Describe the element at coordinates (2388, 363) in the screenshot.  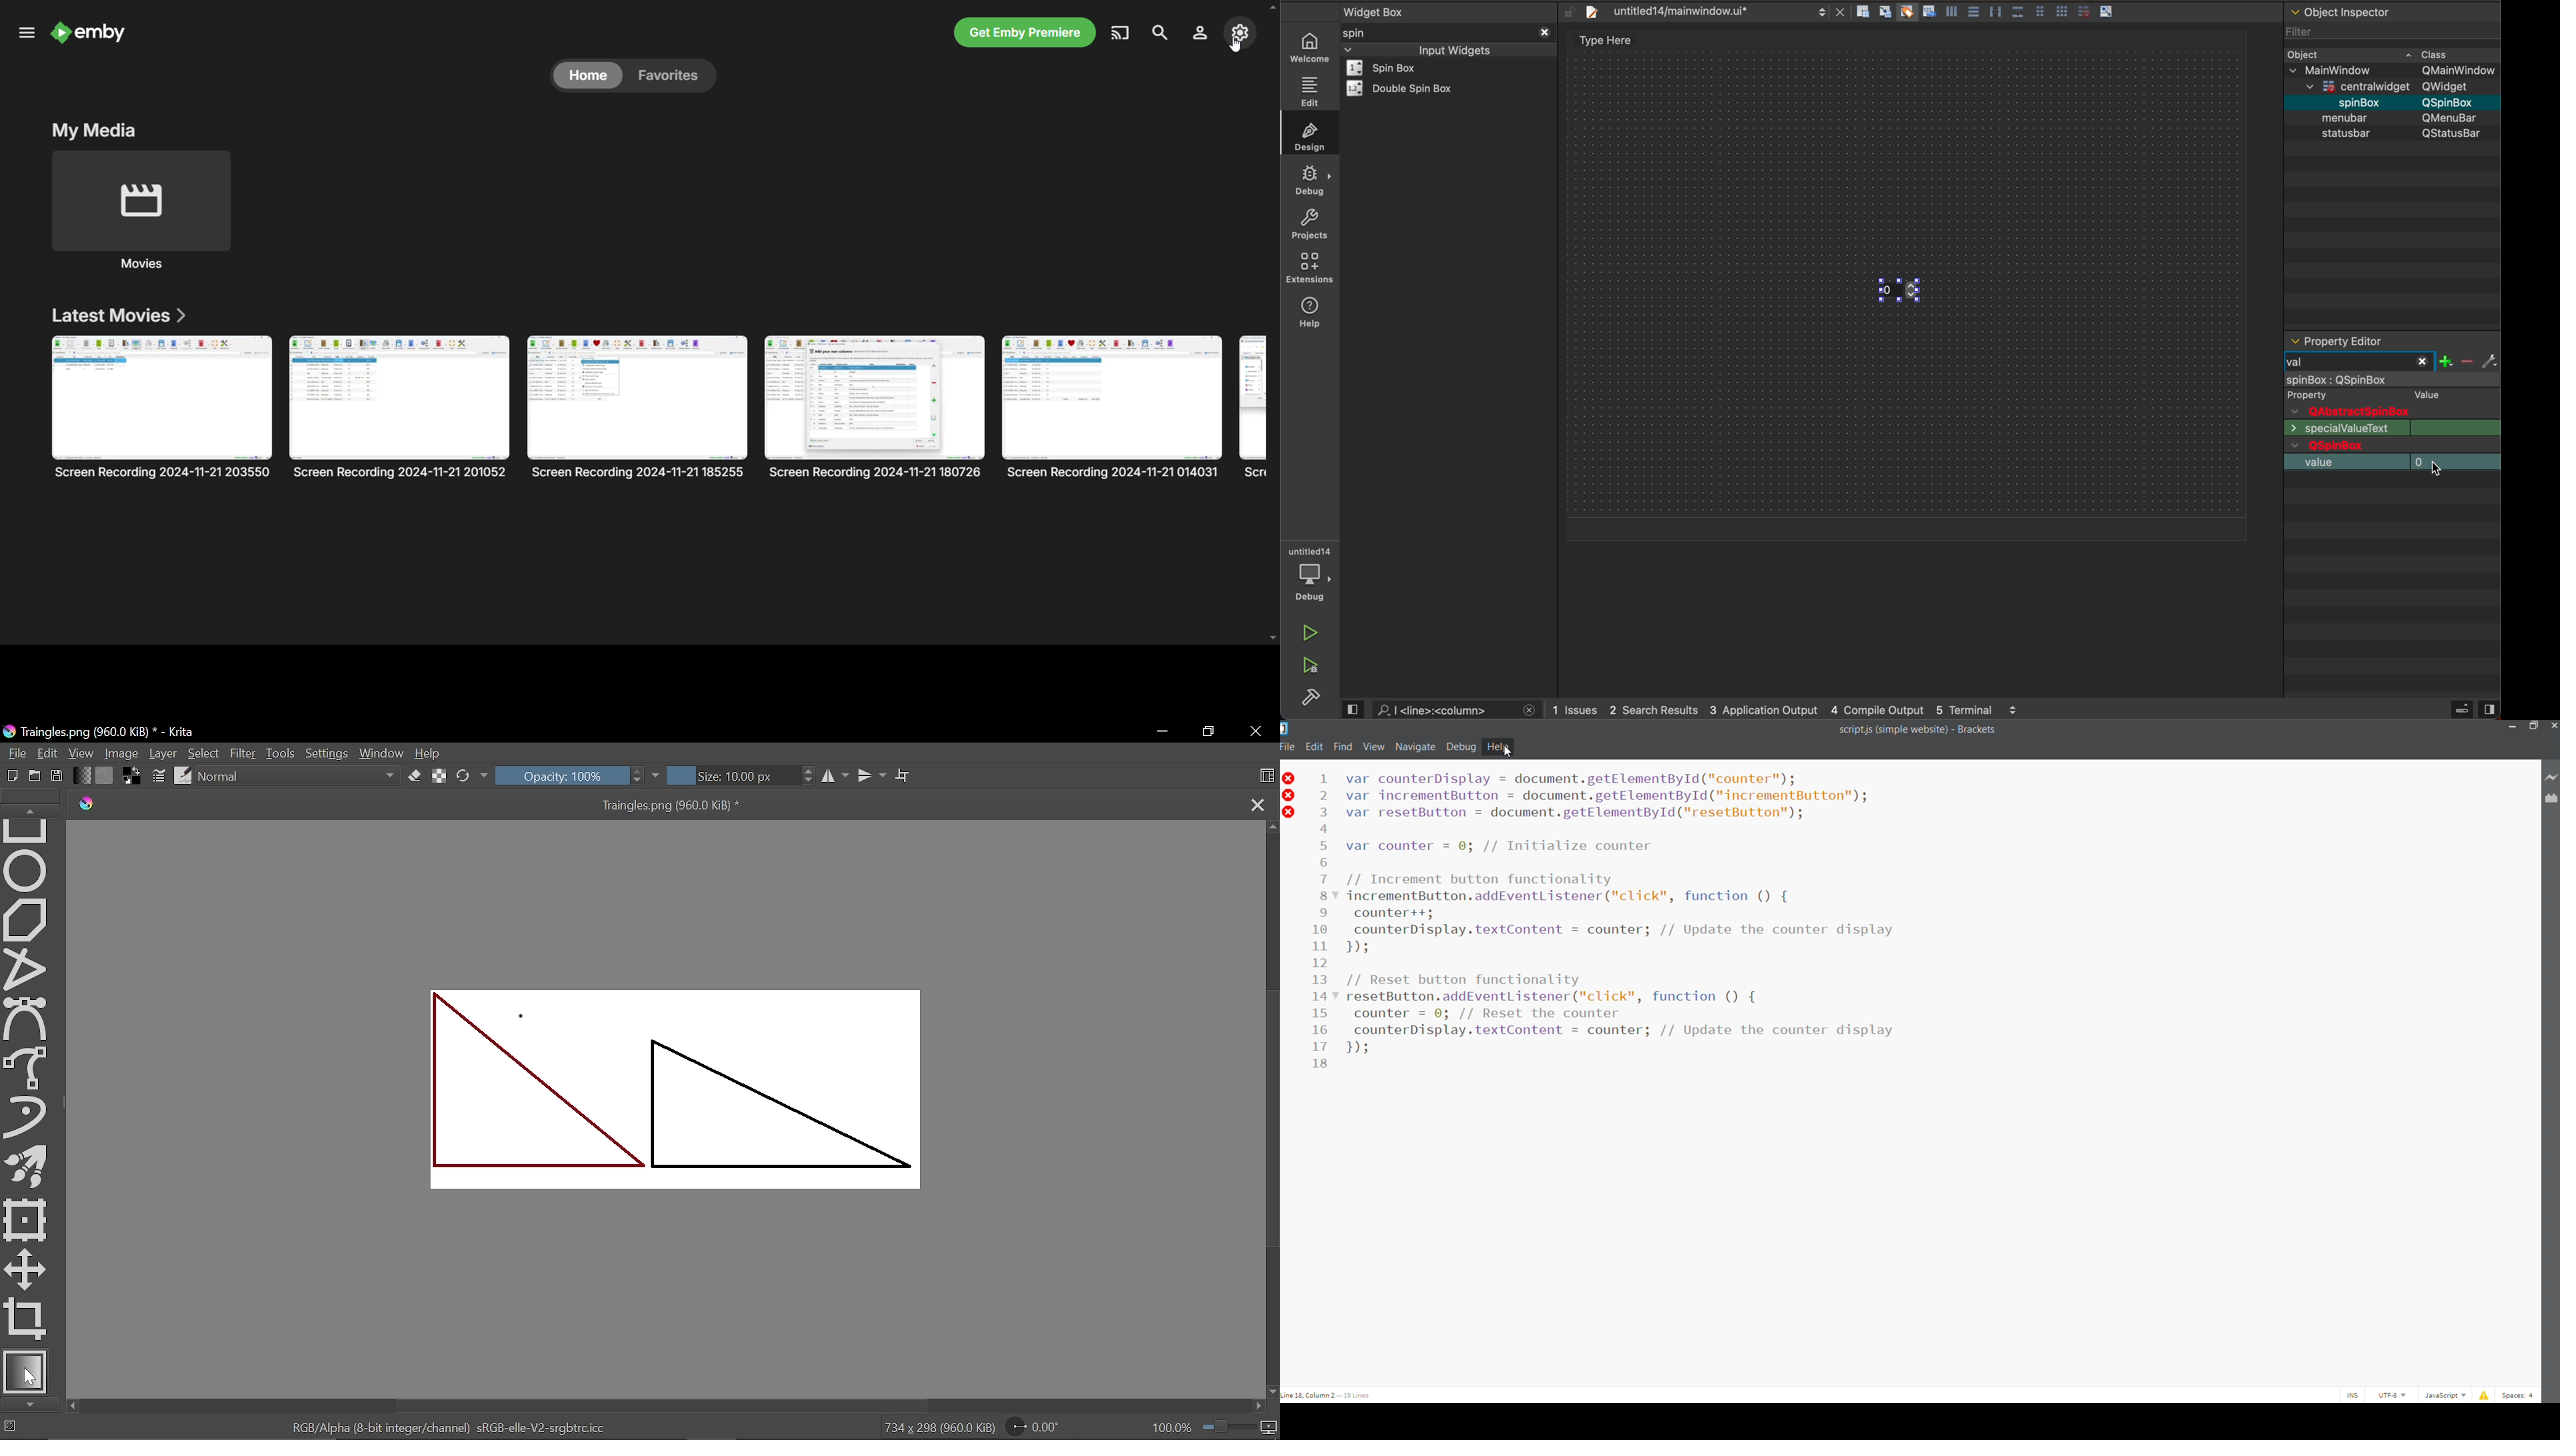
I see `val filter` at that location.